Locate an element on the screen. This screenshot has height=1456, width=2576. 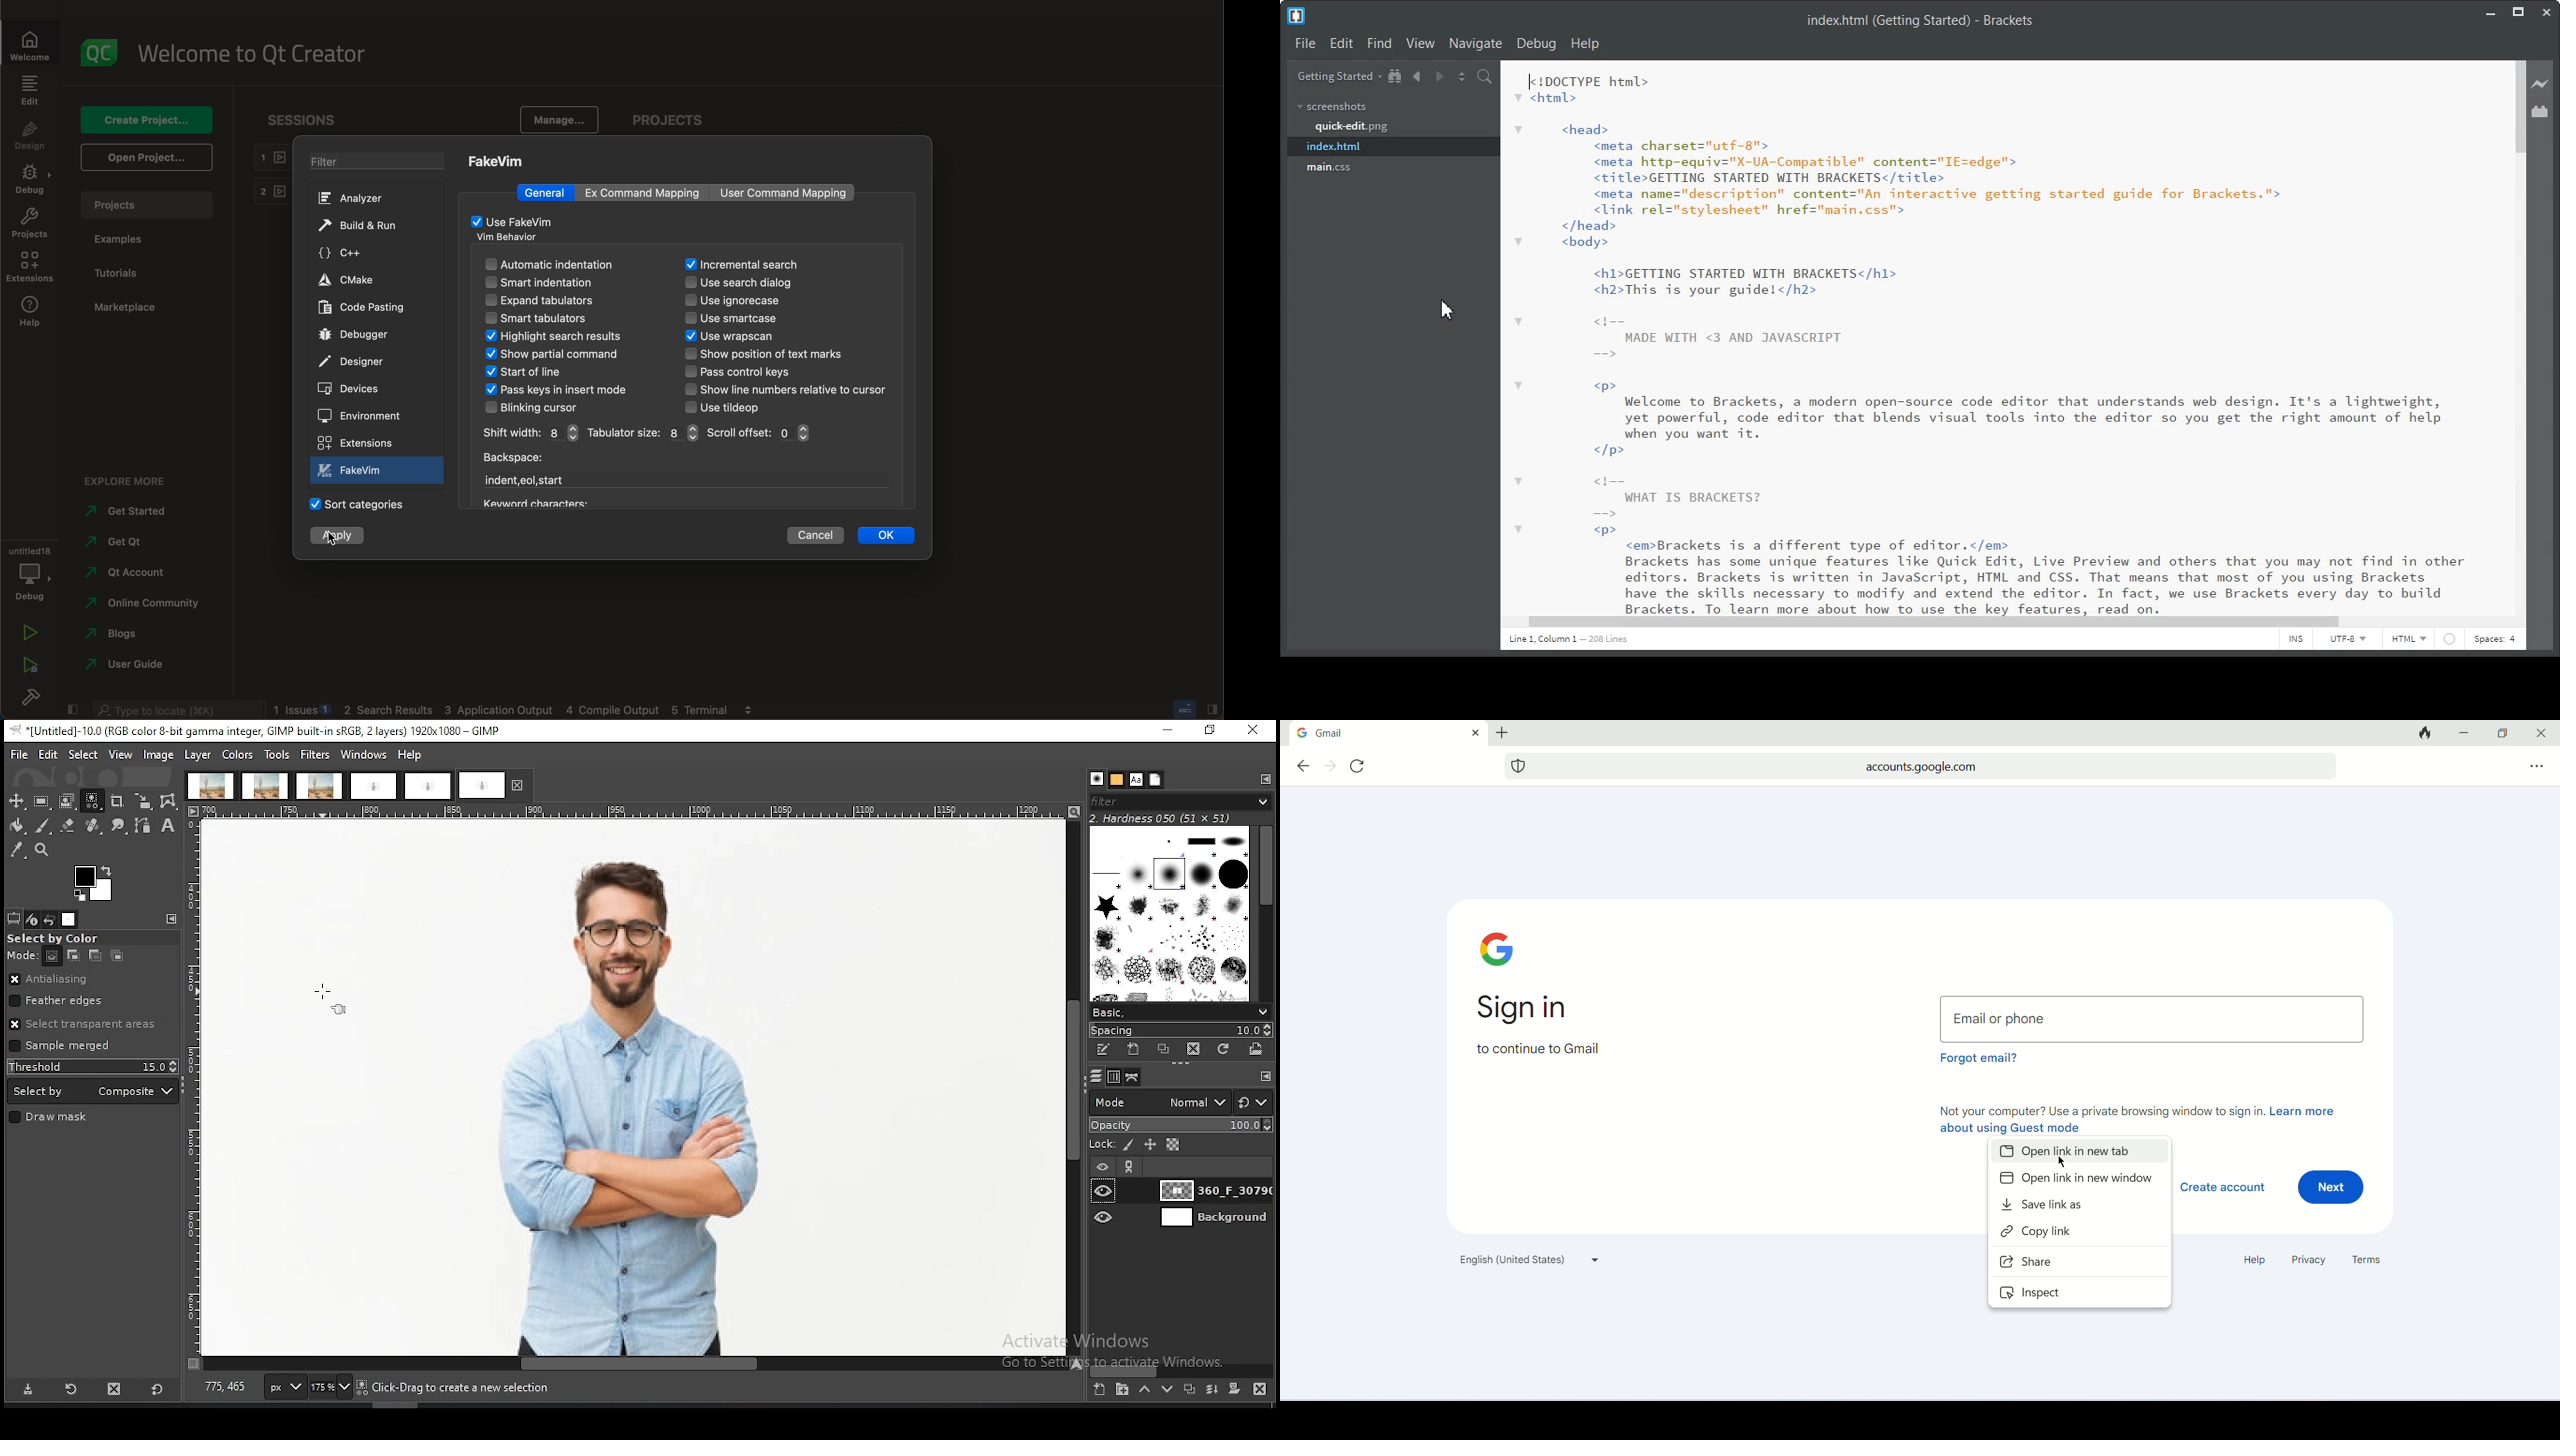
*[Untitled]-10.0 (RGB color 8-bit gamma integer, GIMP built-in sRGB, 2 layers) 1920x1080 — GIMP is located at coordinates (259, 730).